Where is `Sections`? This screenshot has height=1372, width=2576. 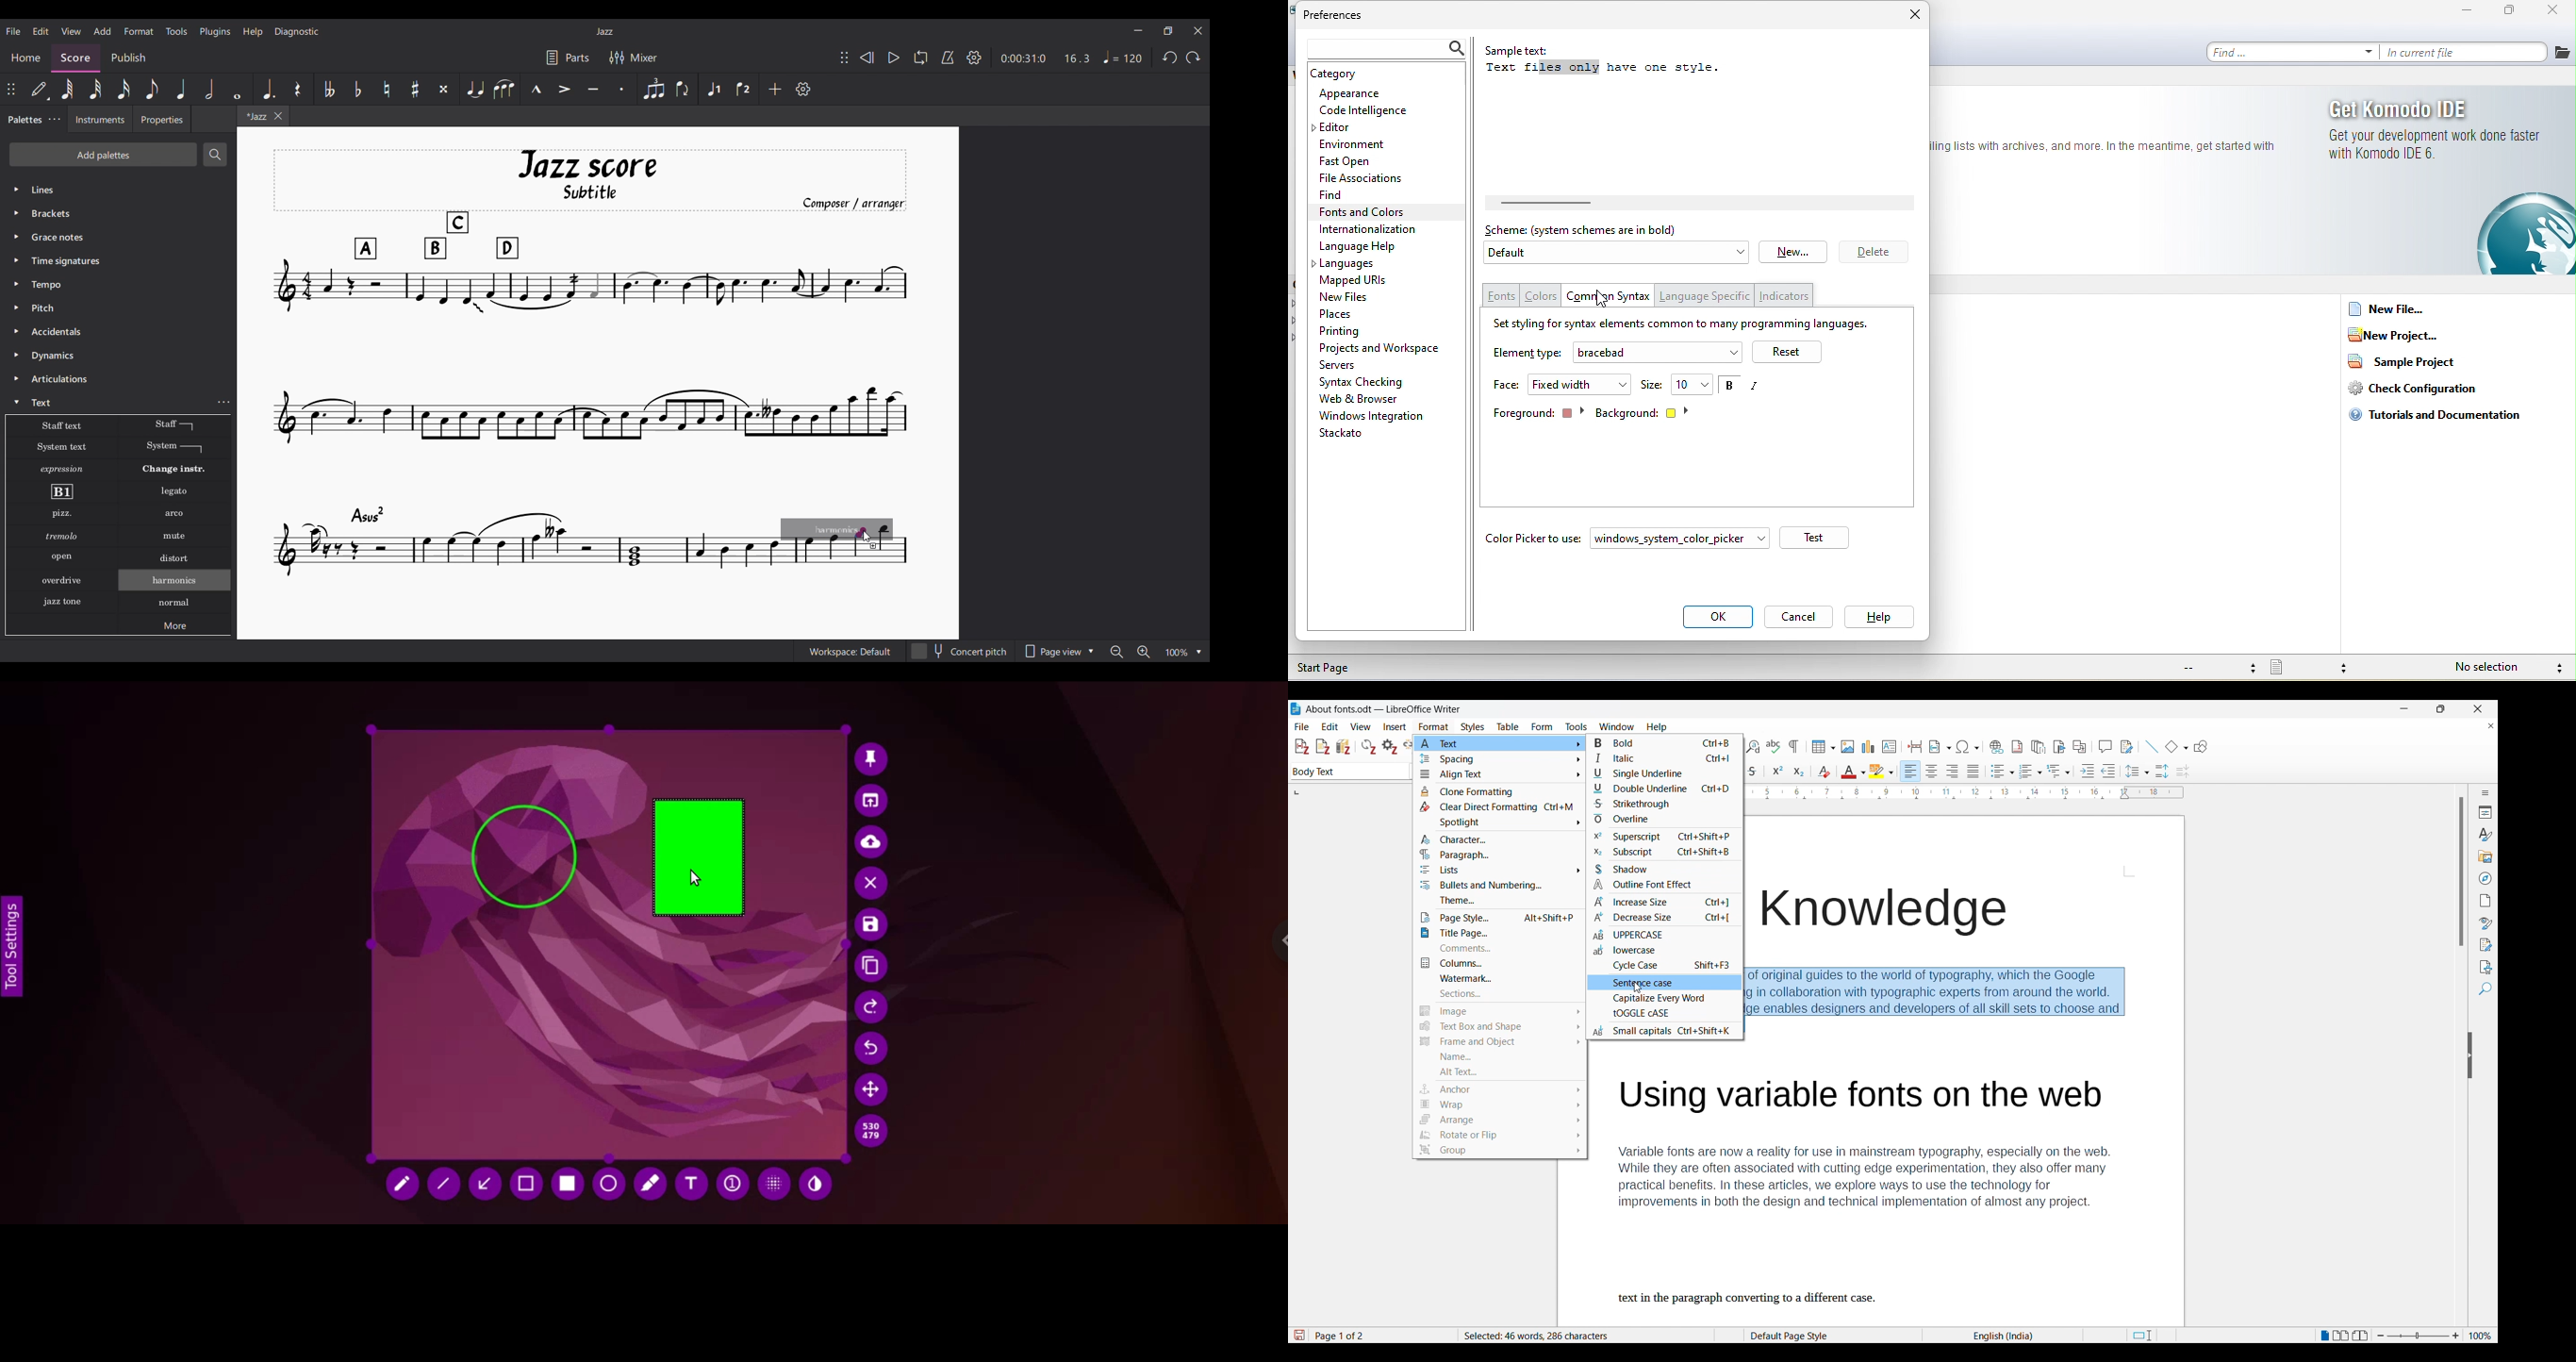 Sections is located at coordinates (1493, 993).